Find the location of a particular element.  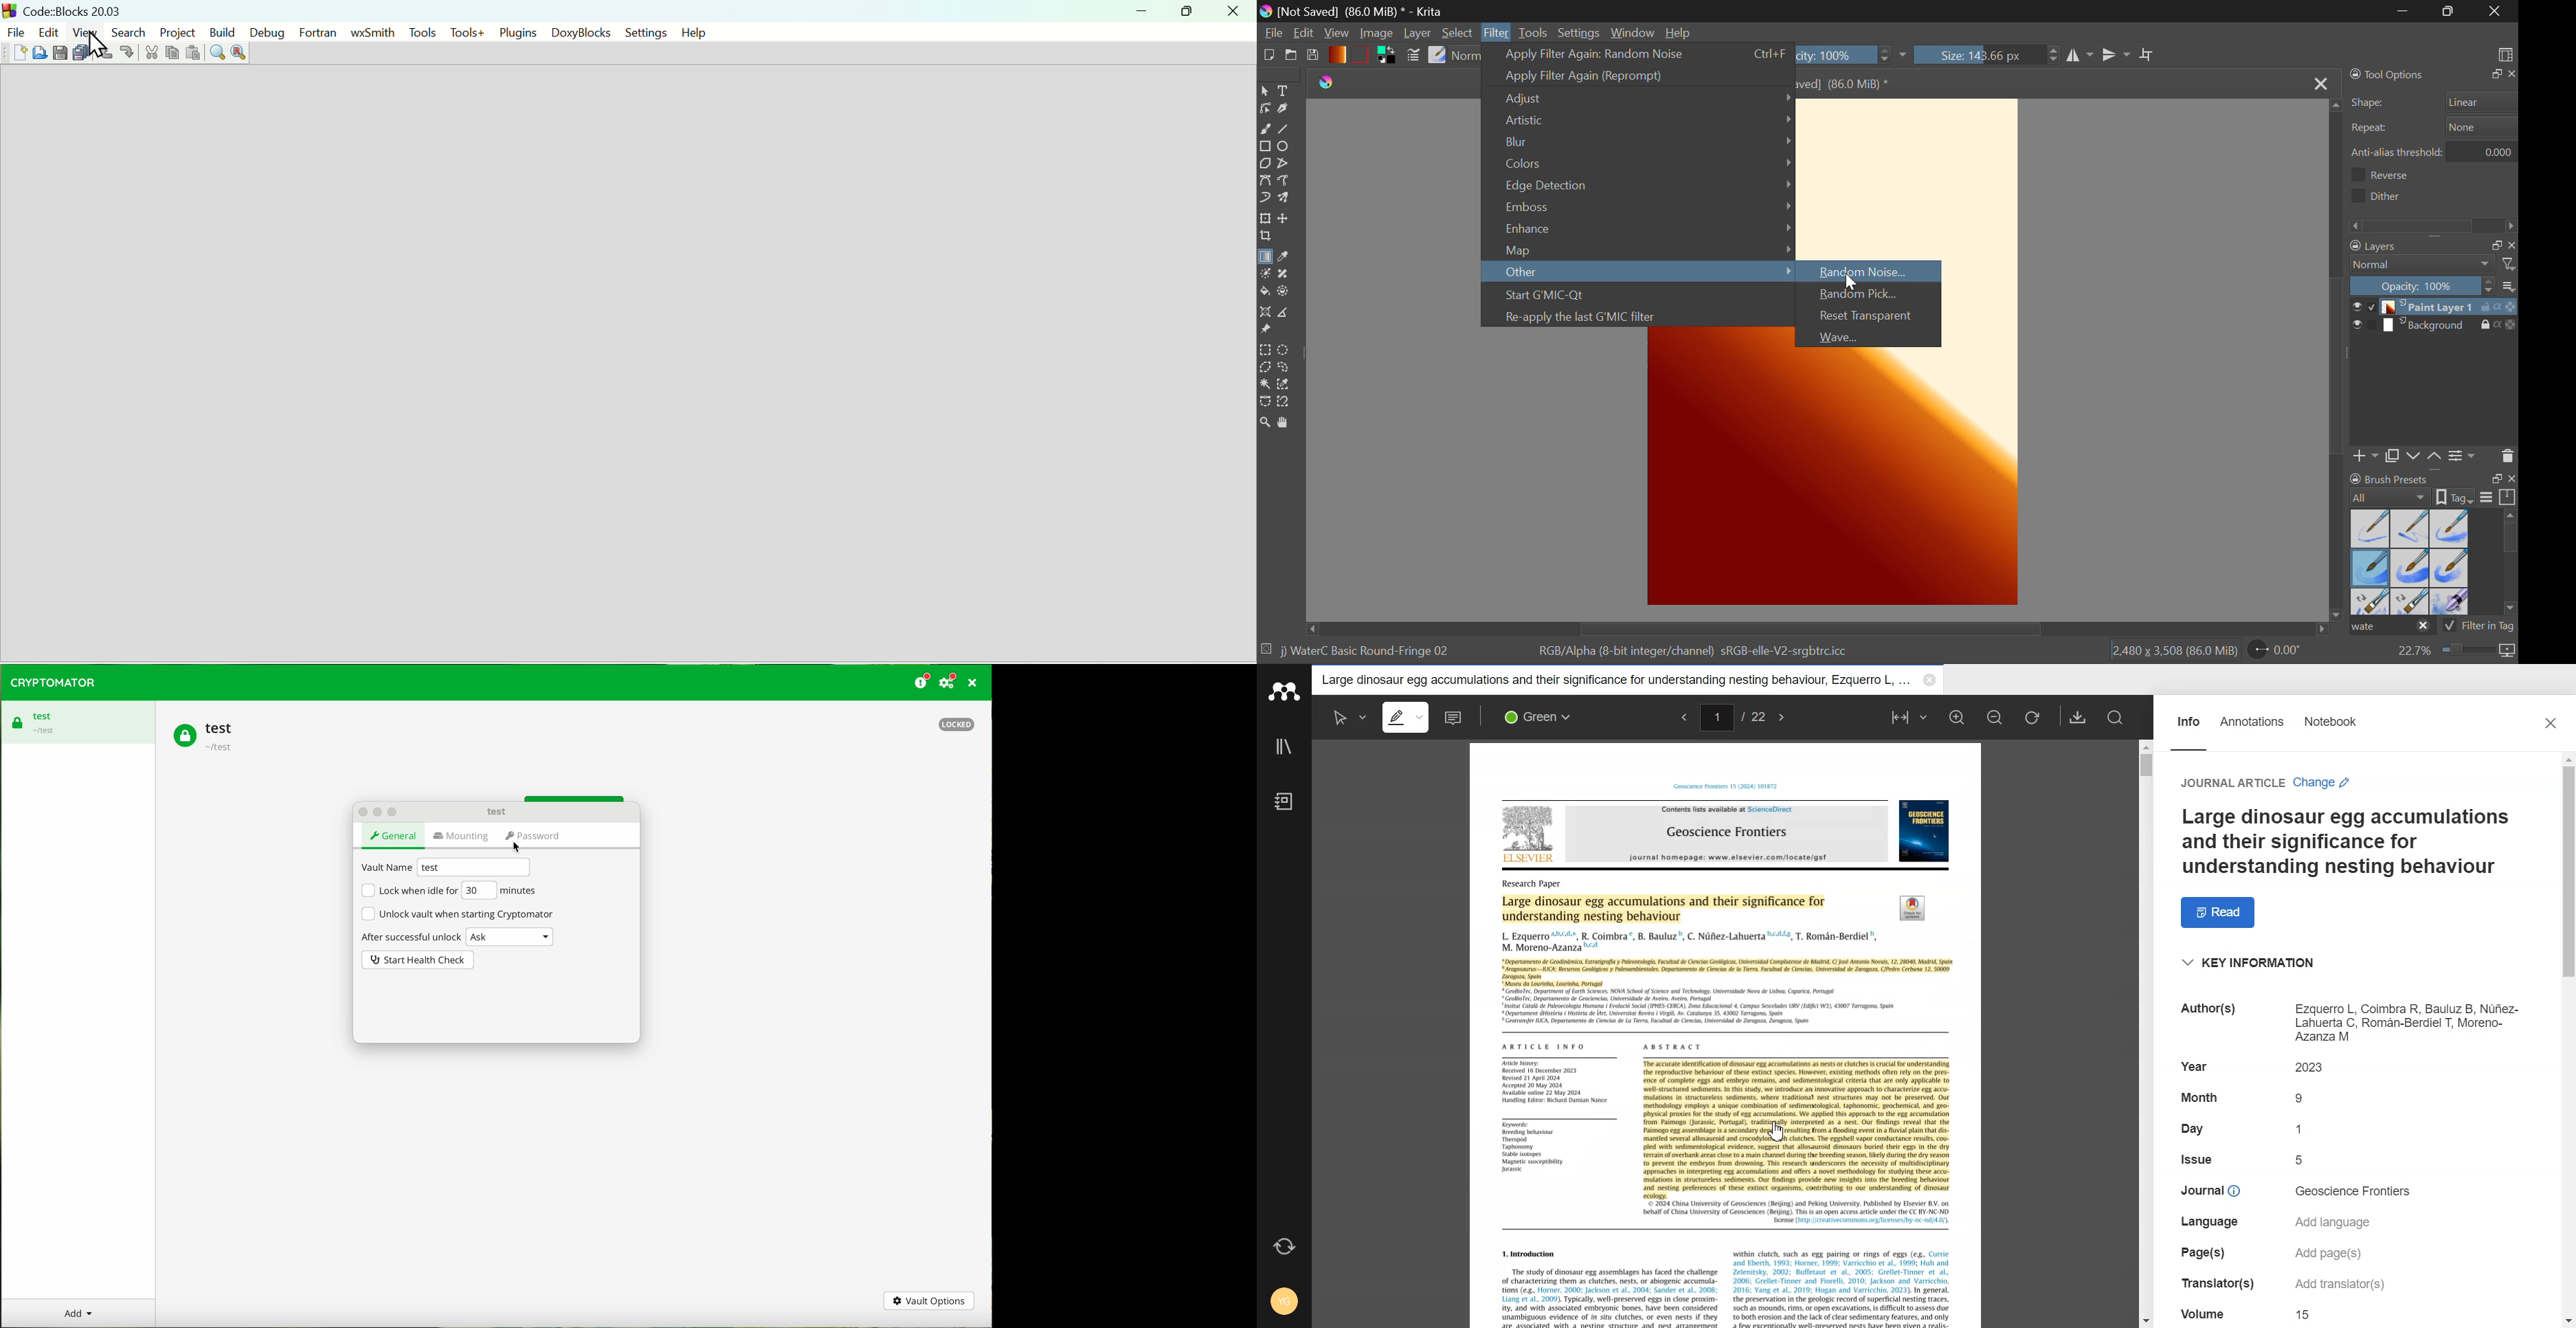

normal is located at coordinates (2423, 264).